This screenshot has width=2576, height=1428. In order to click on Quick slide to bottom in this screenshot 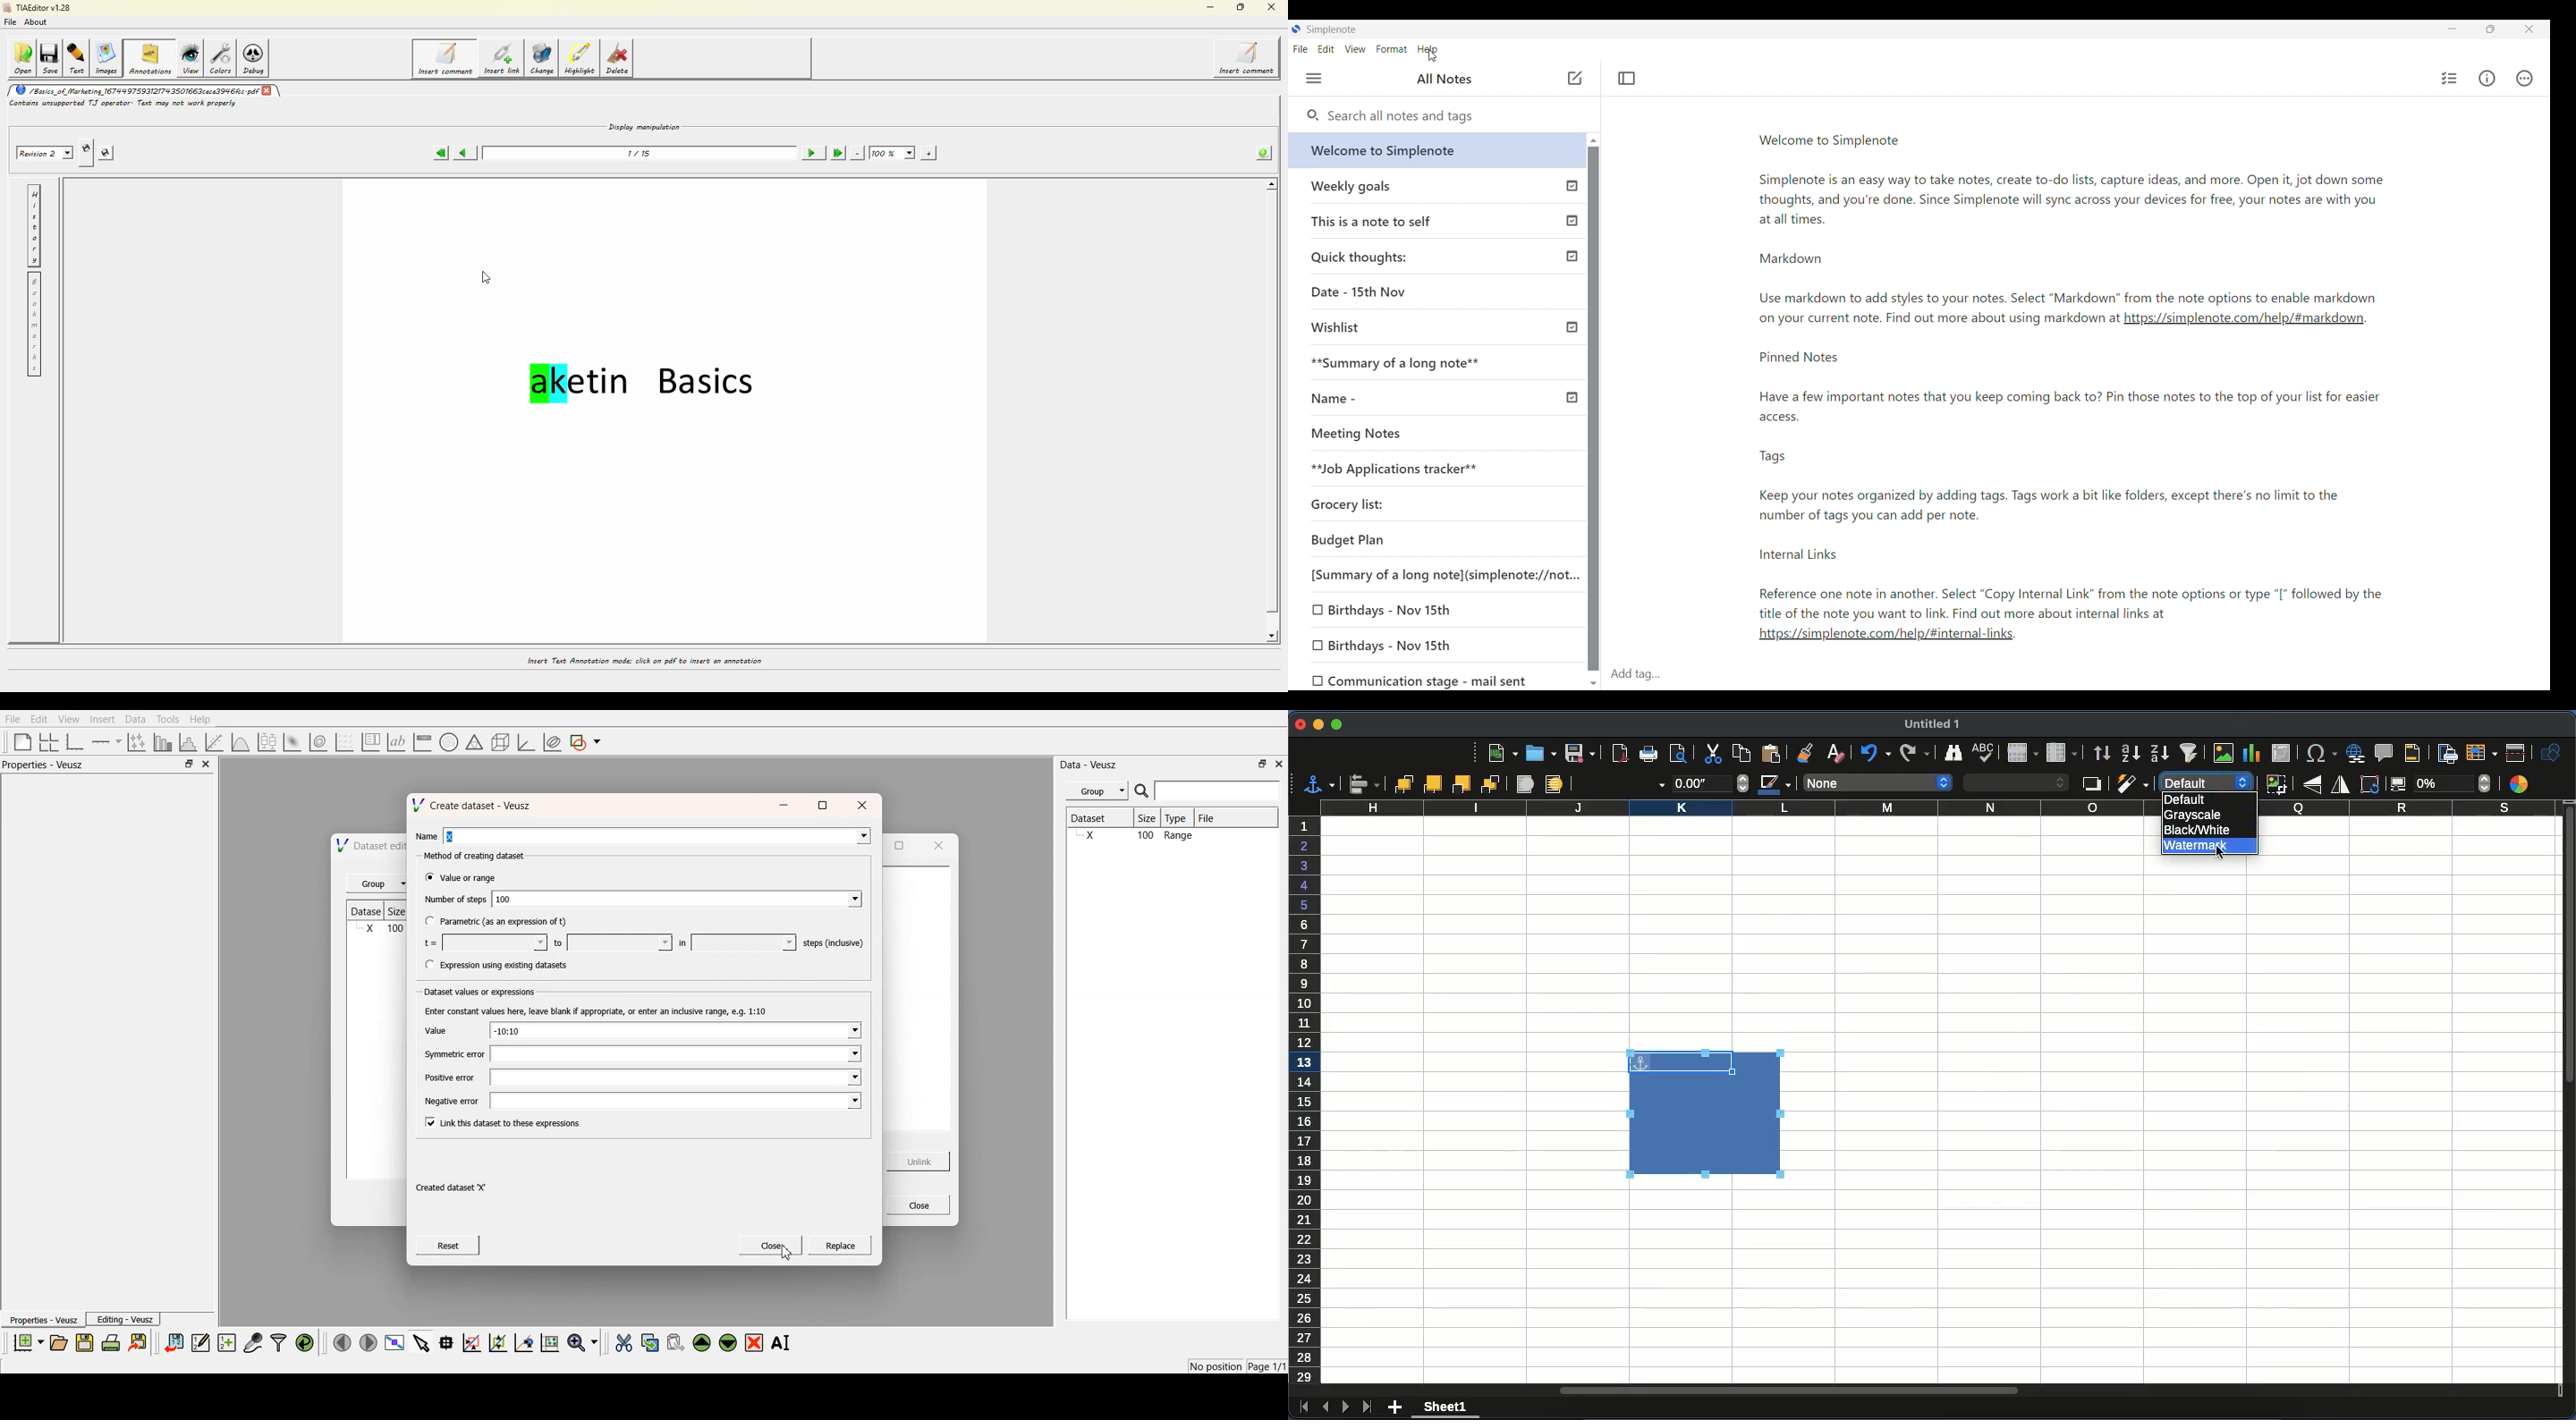, I will do `click(1594, 684)`.